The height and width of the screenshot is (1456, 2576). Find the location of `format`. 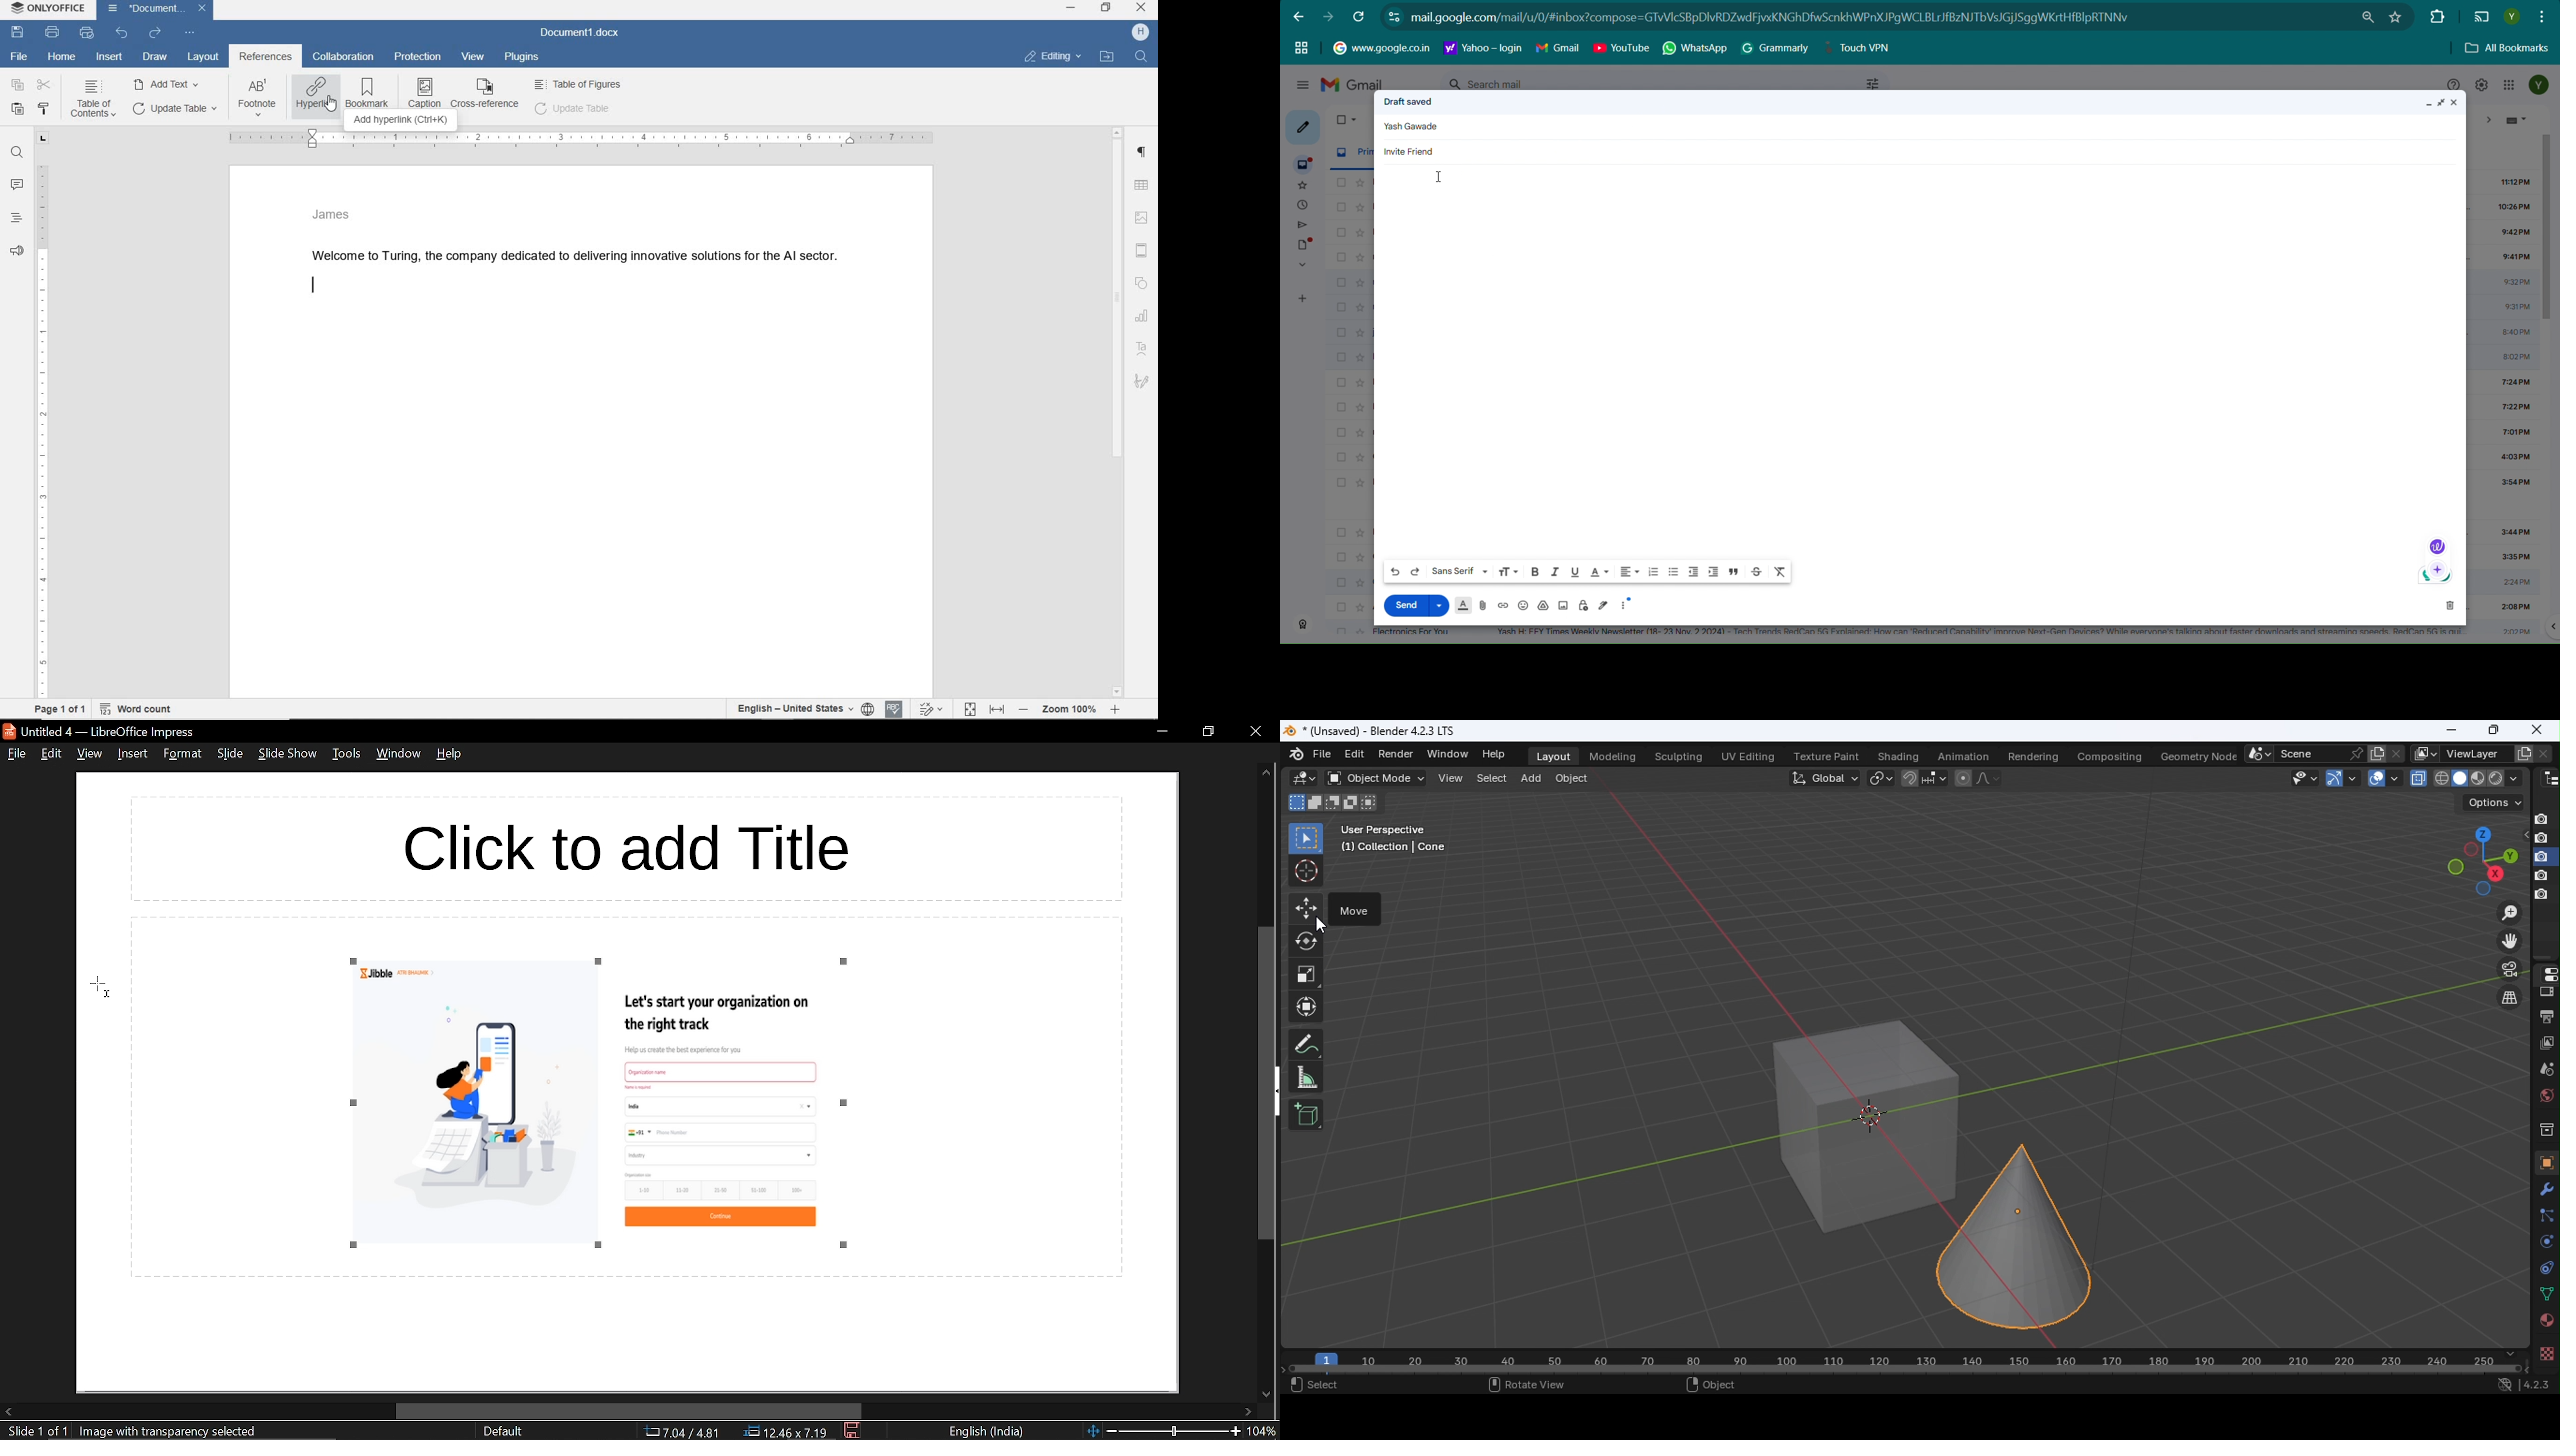

format is located at coordinates (182, 754).